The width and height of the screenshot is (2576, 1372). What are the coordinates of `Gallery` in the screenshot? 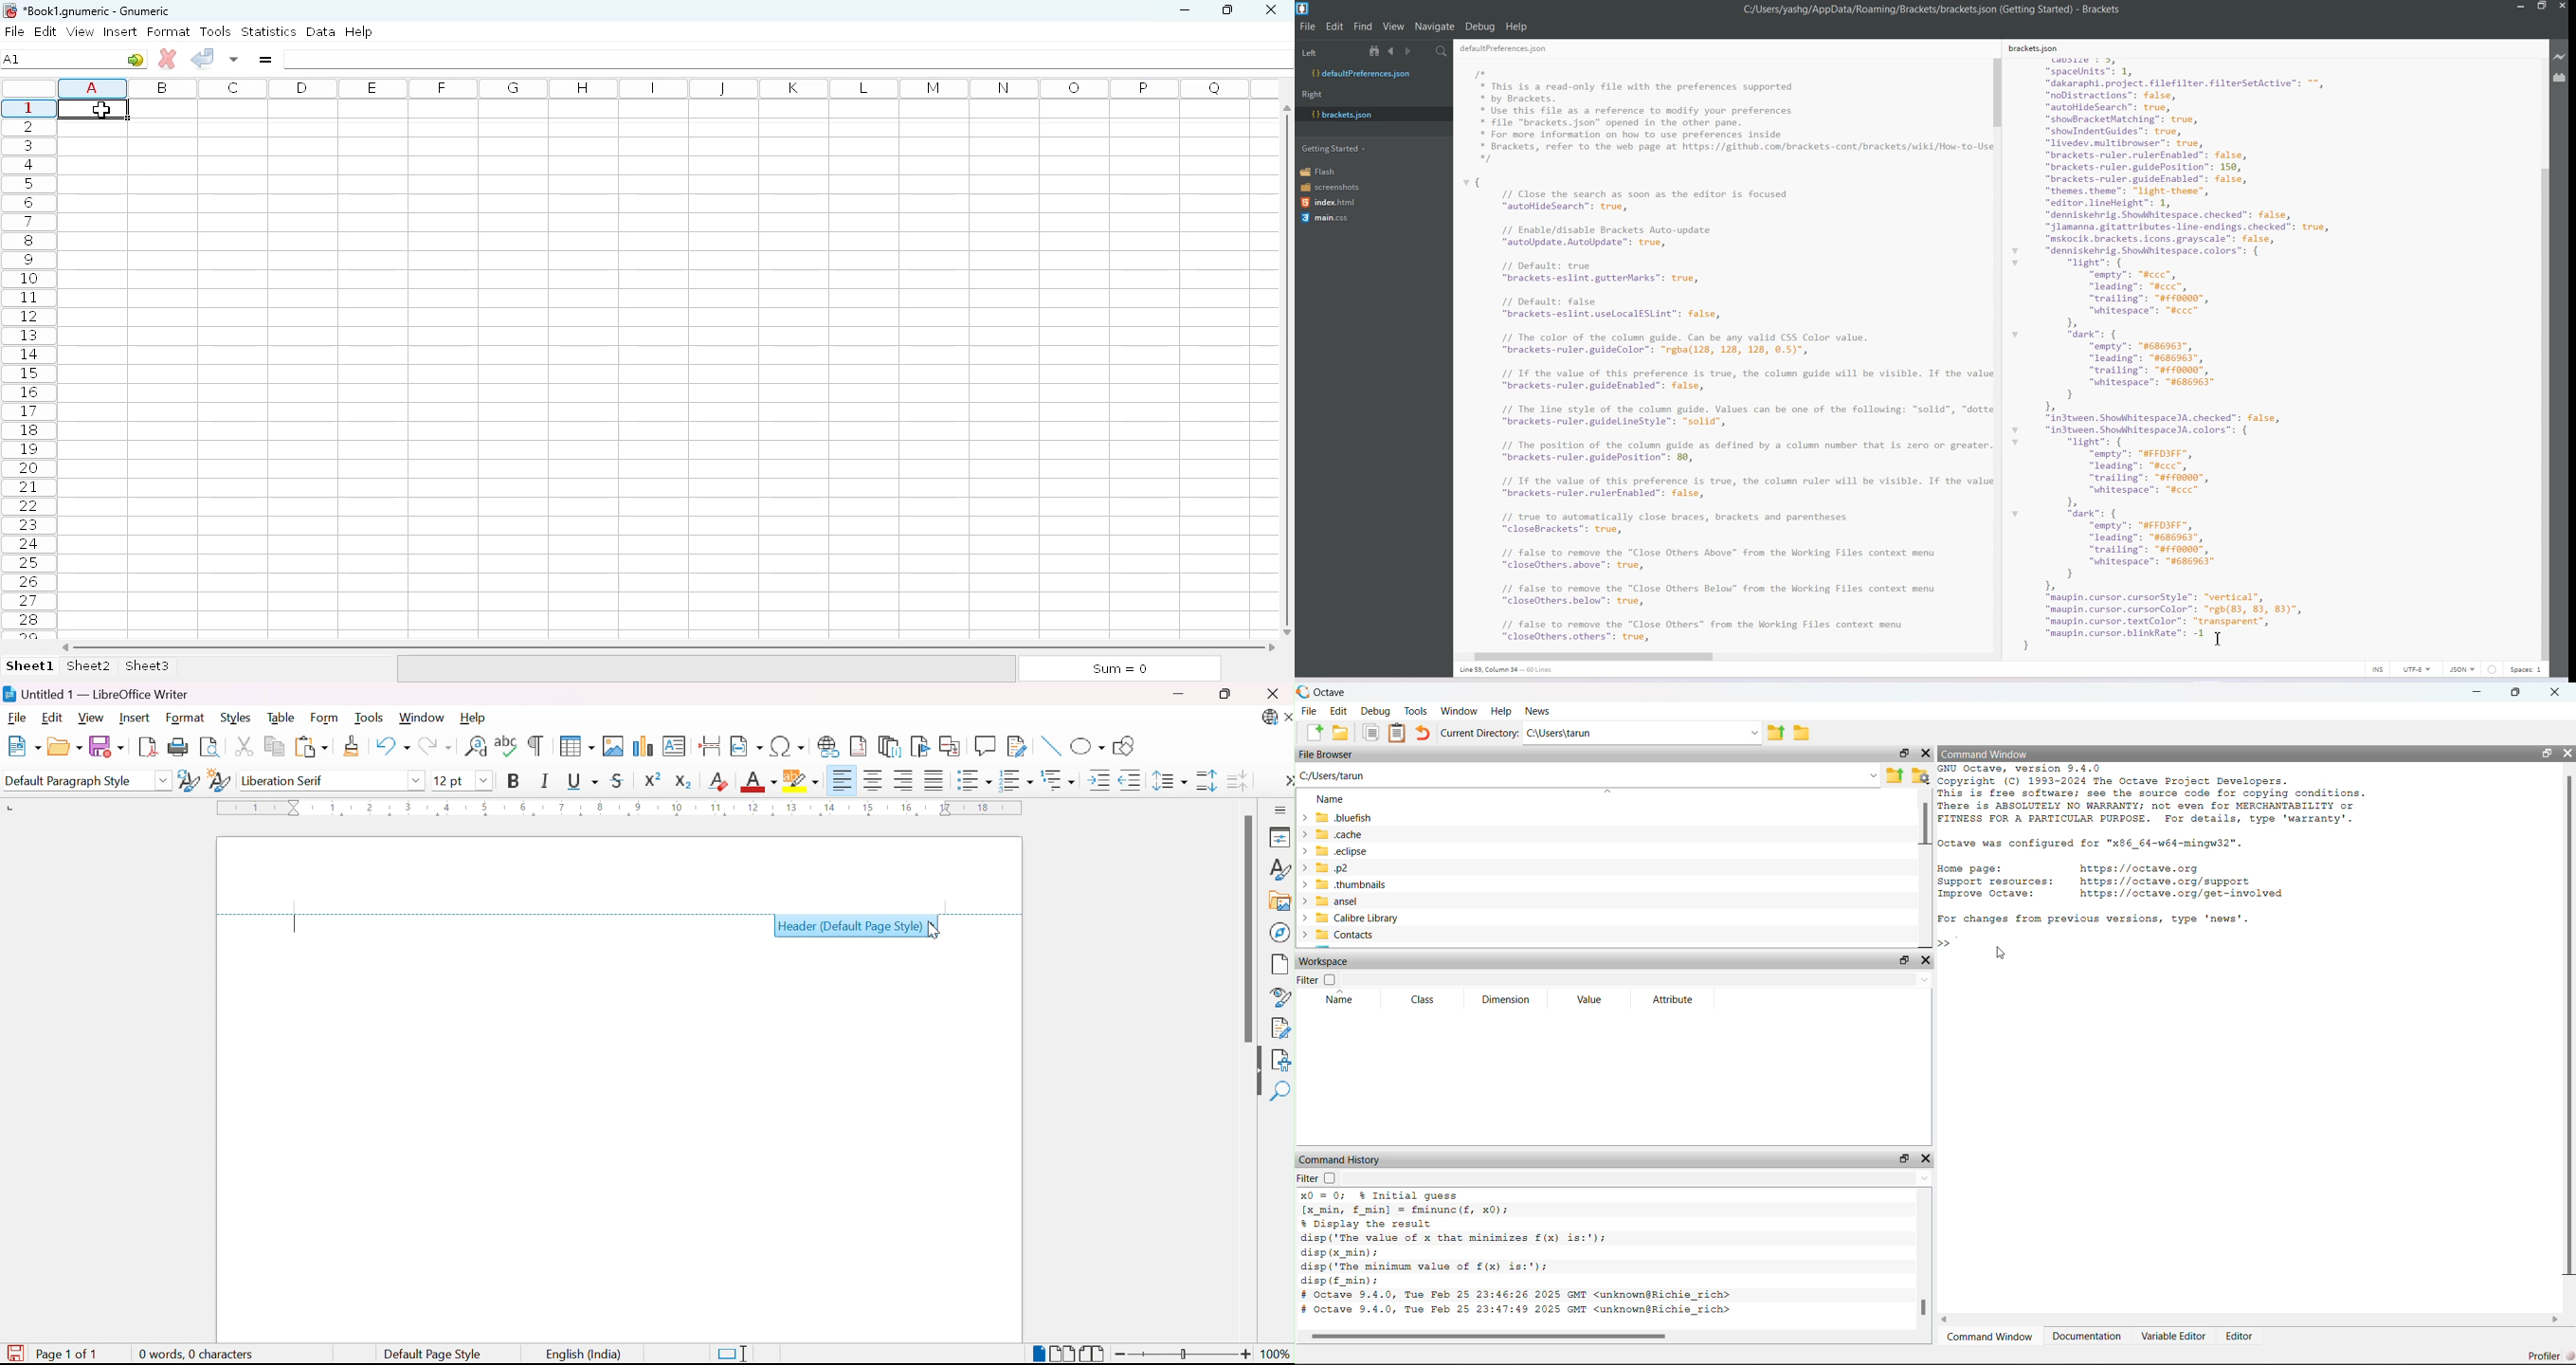 It's located at (1279, 903).